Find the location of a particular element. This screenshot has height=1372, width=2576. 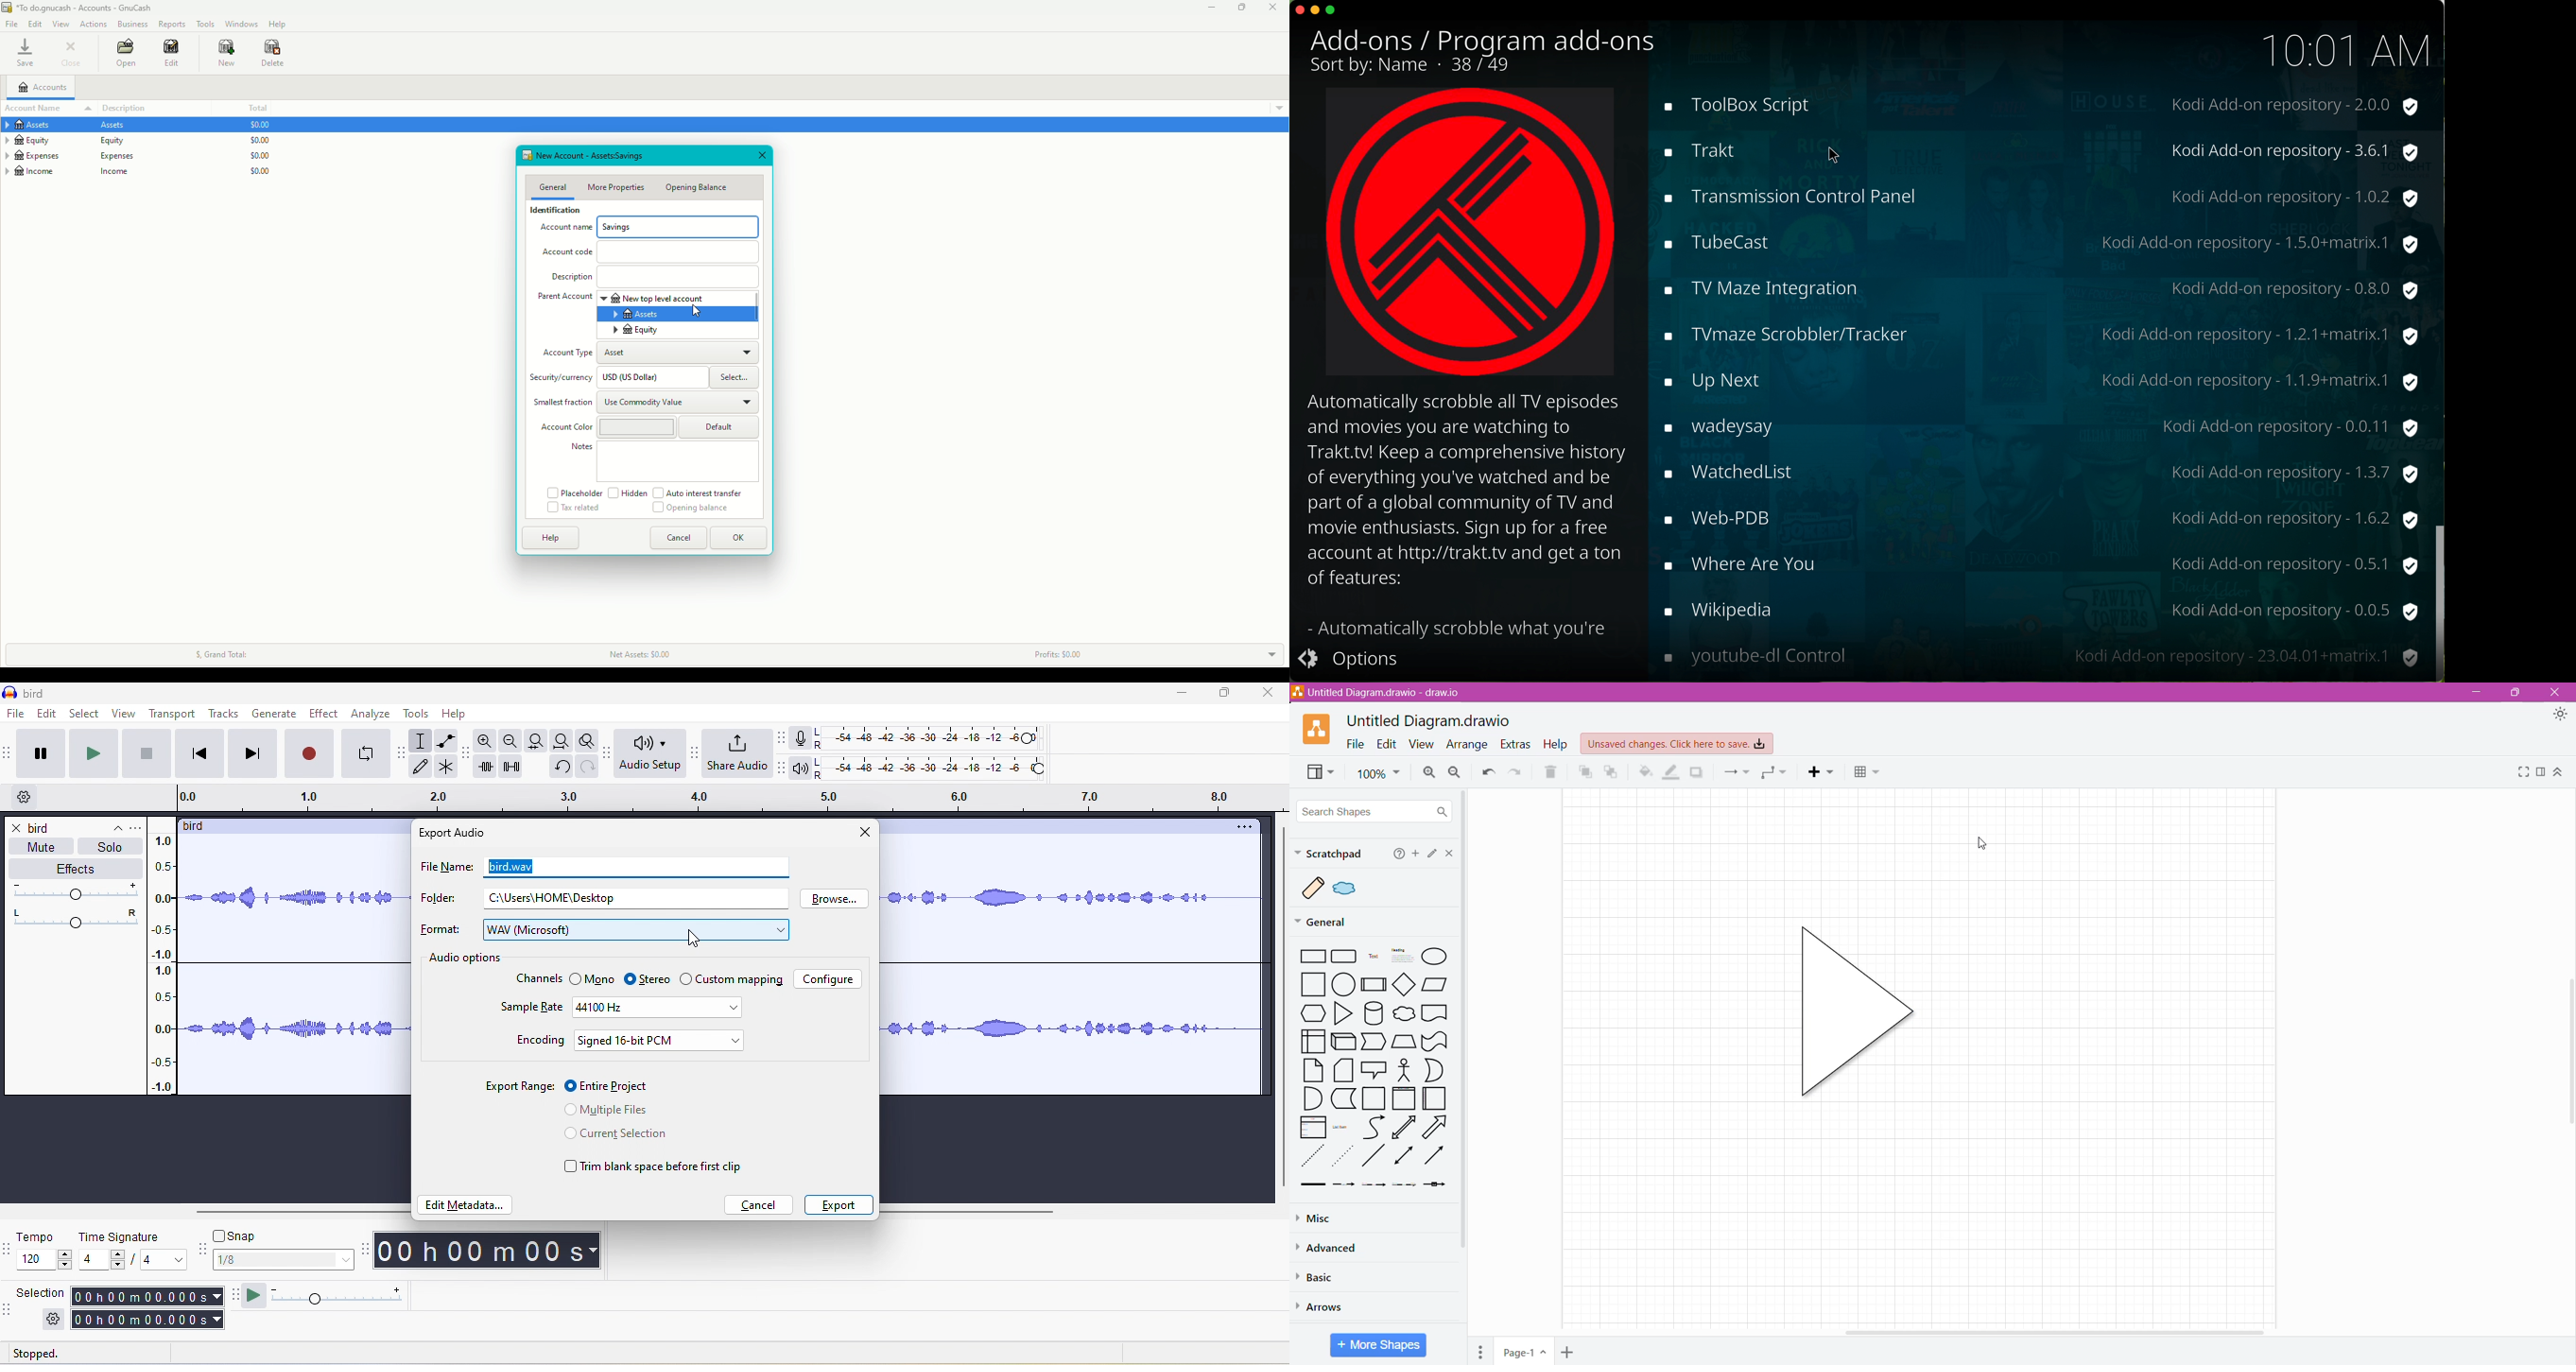

configure is located at coordinates (830, 980).